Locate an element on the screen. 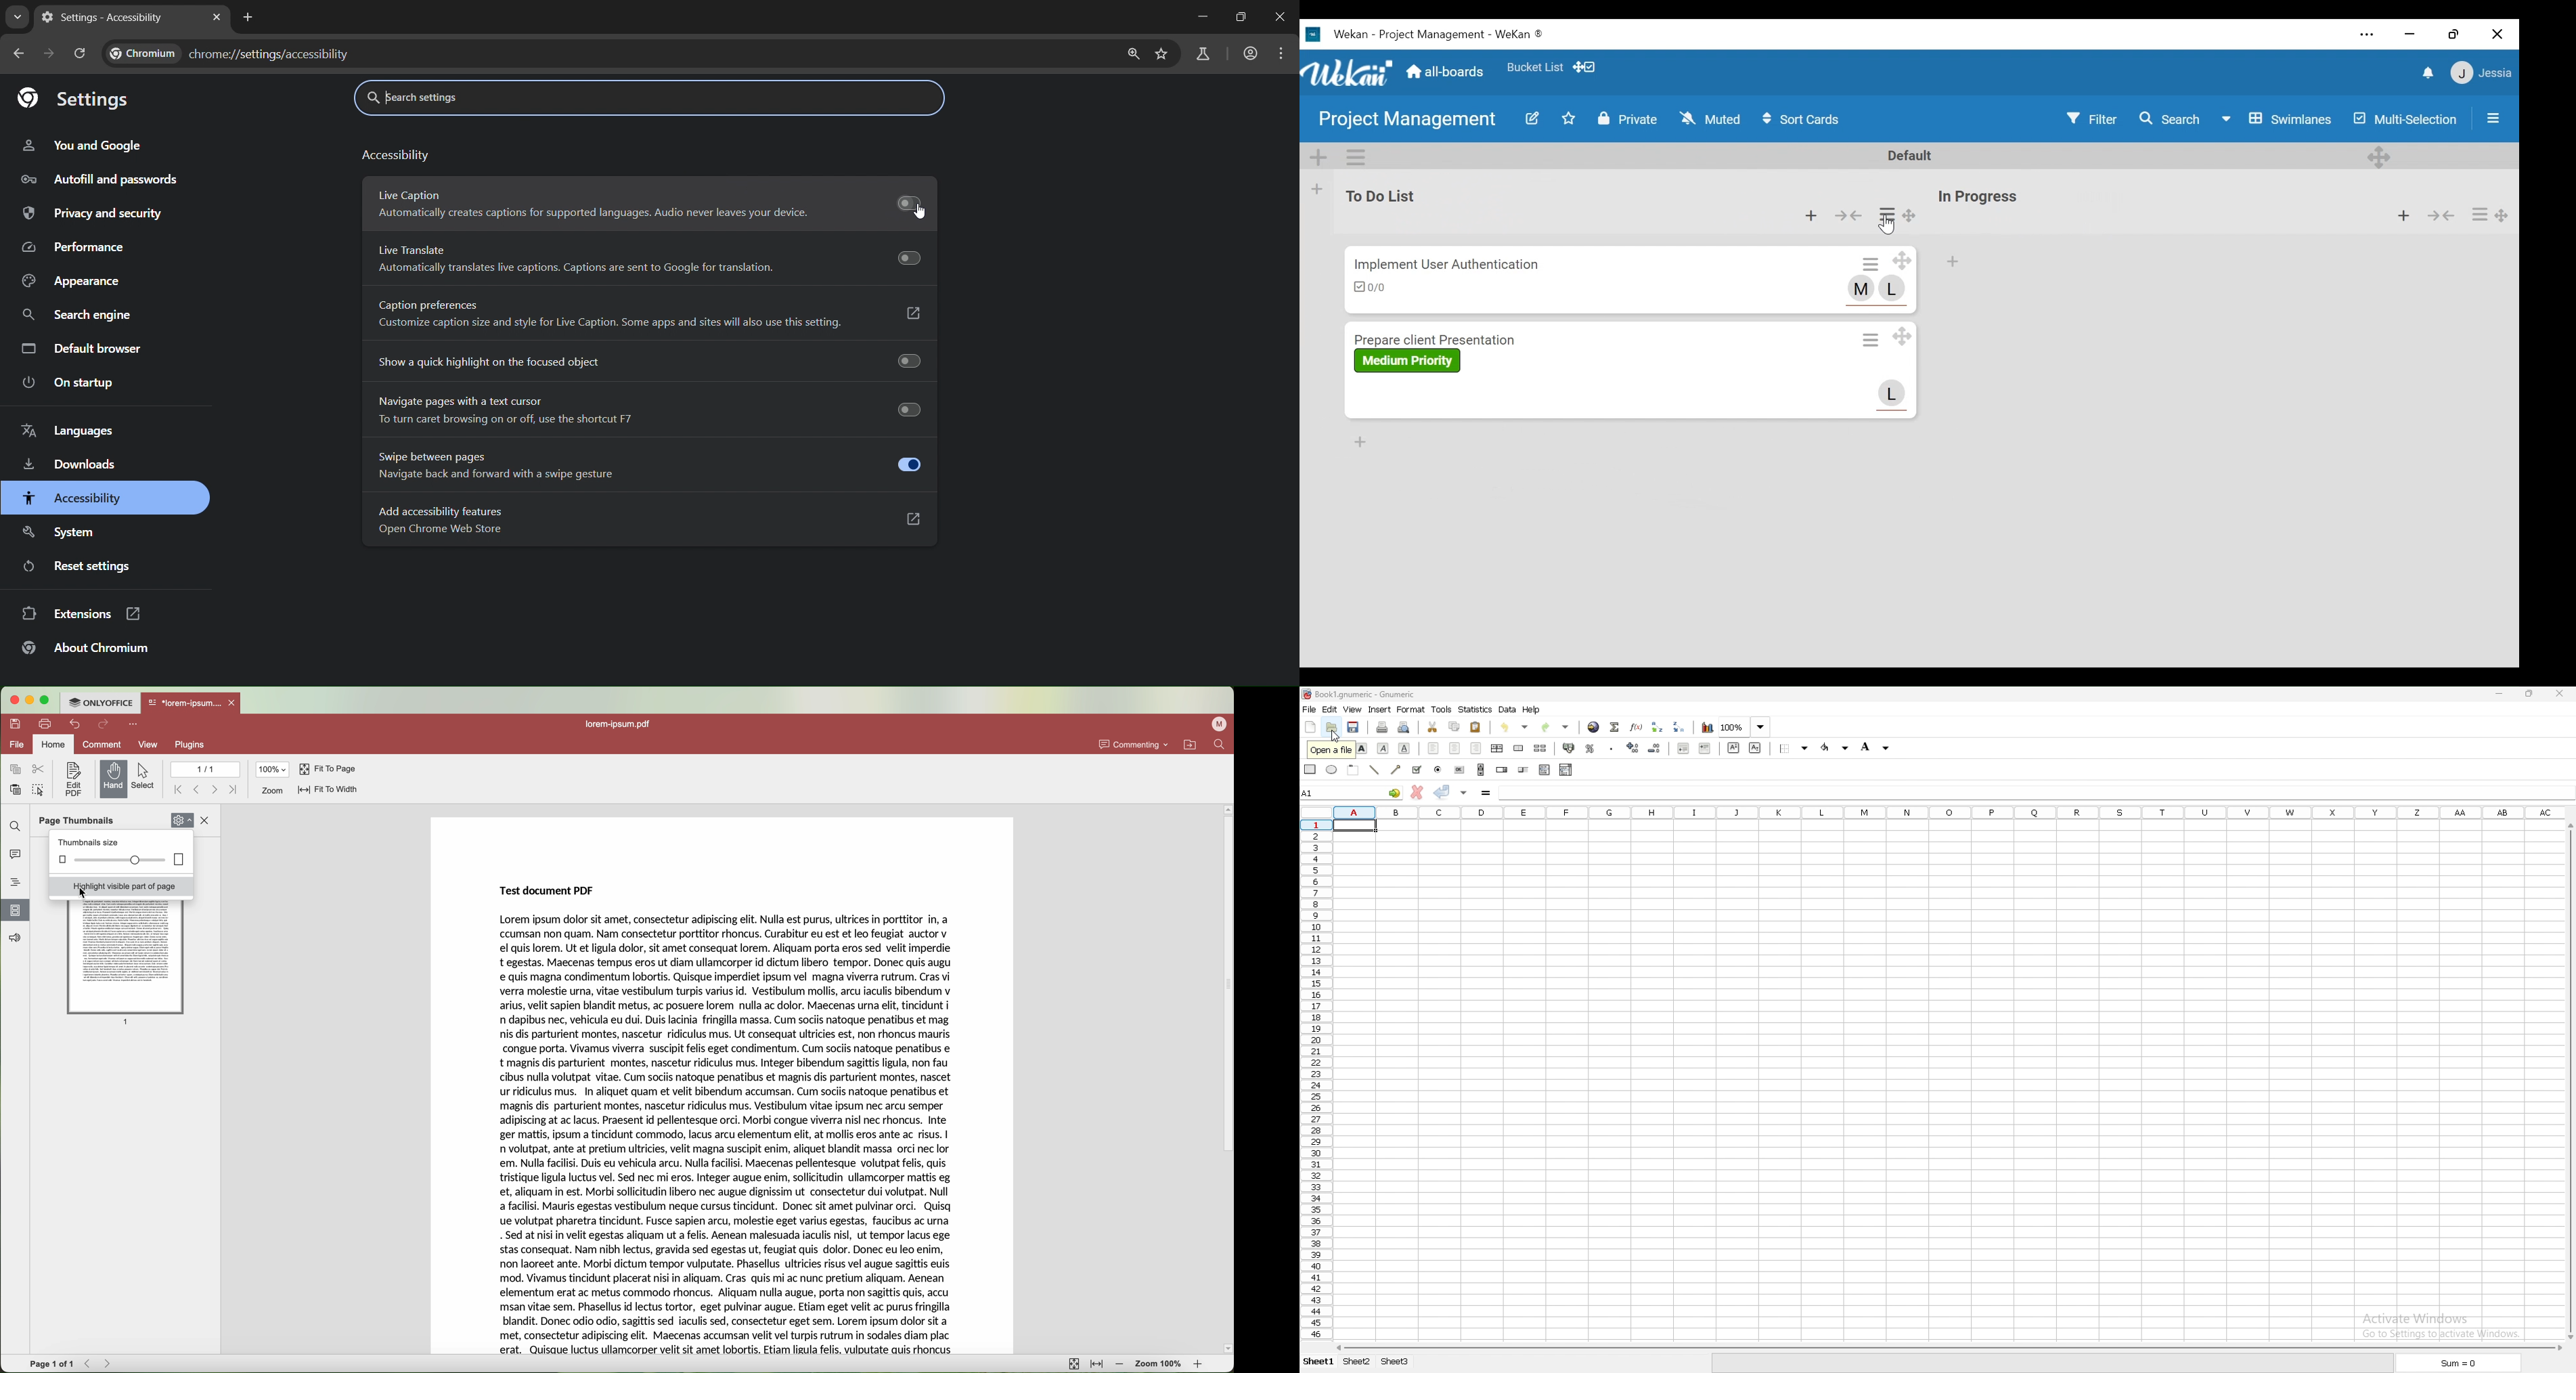  Drag Card is located at coordinates (1902, 337).